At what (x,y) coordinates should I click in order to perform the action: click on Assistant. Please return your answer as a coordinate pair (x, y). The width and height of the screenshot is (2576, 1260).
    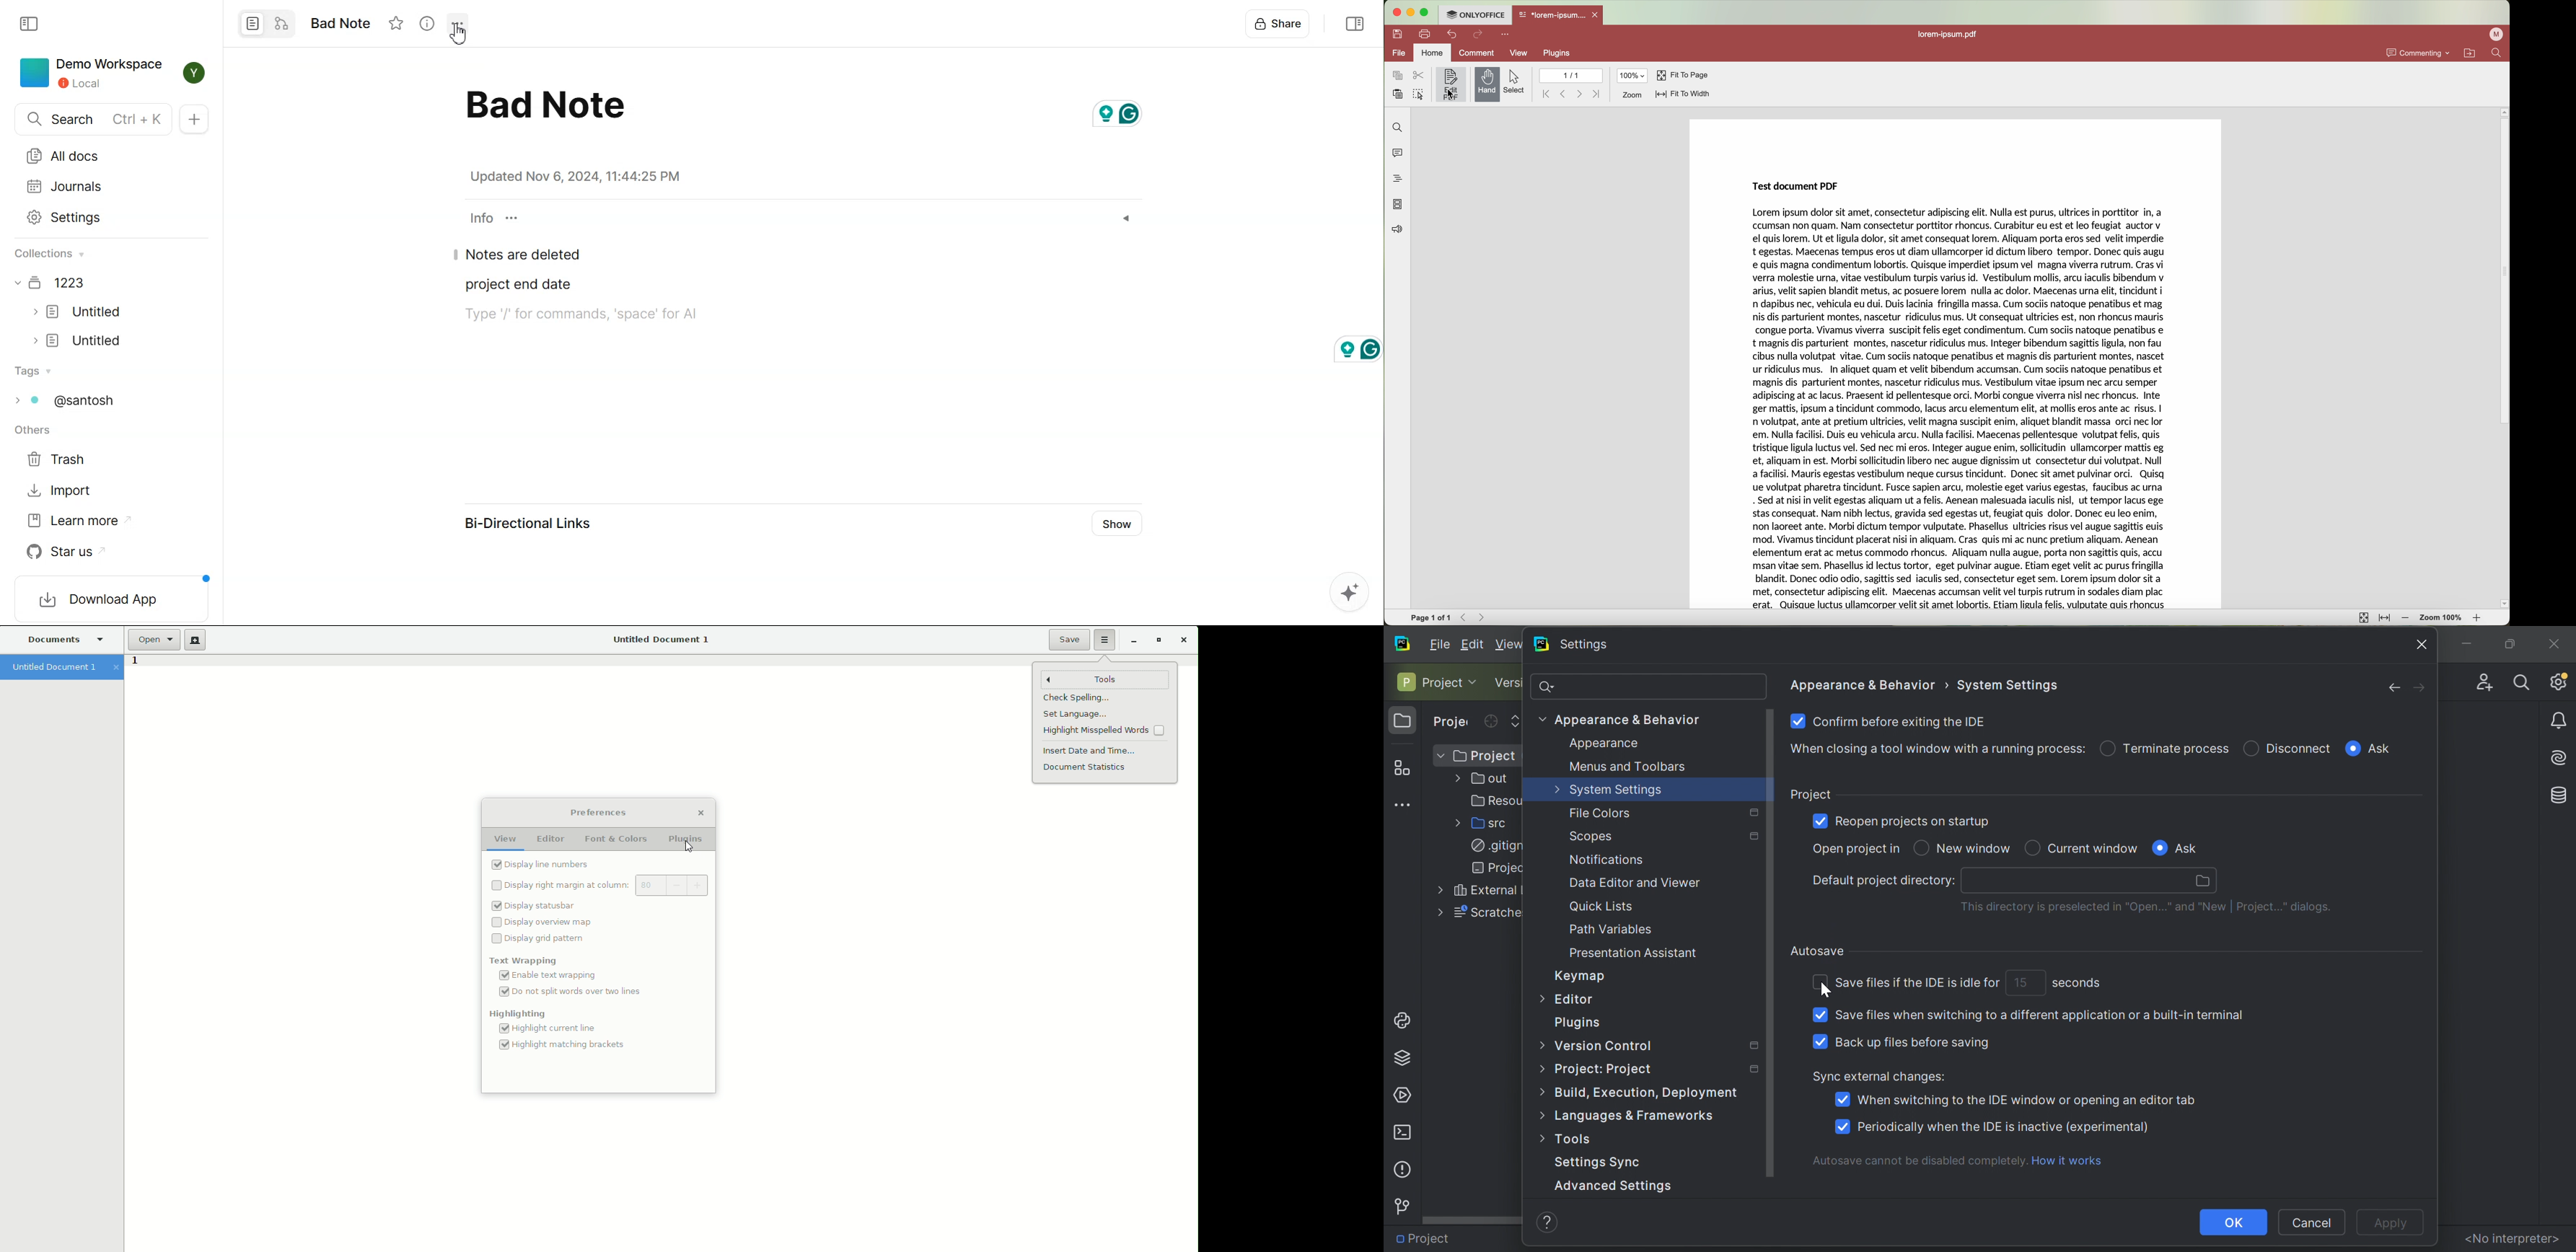
    Looking at the image, I should click on (1348, 592).